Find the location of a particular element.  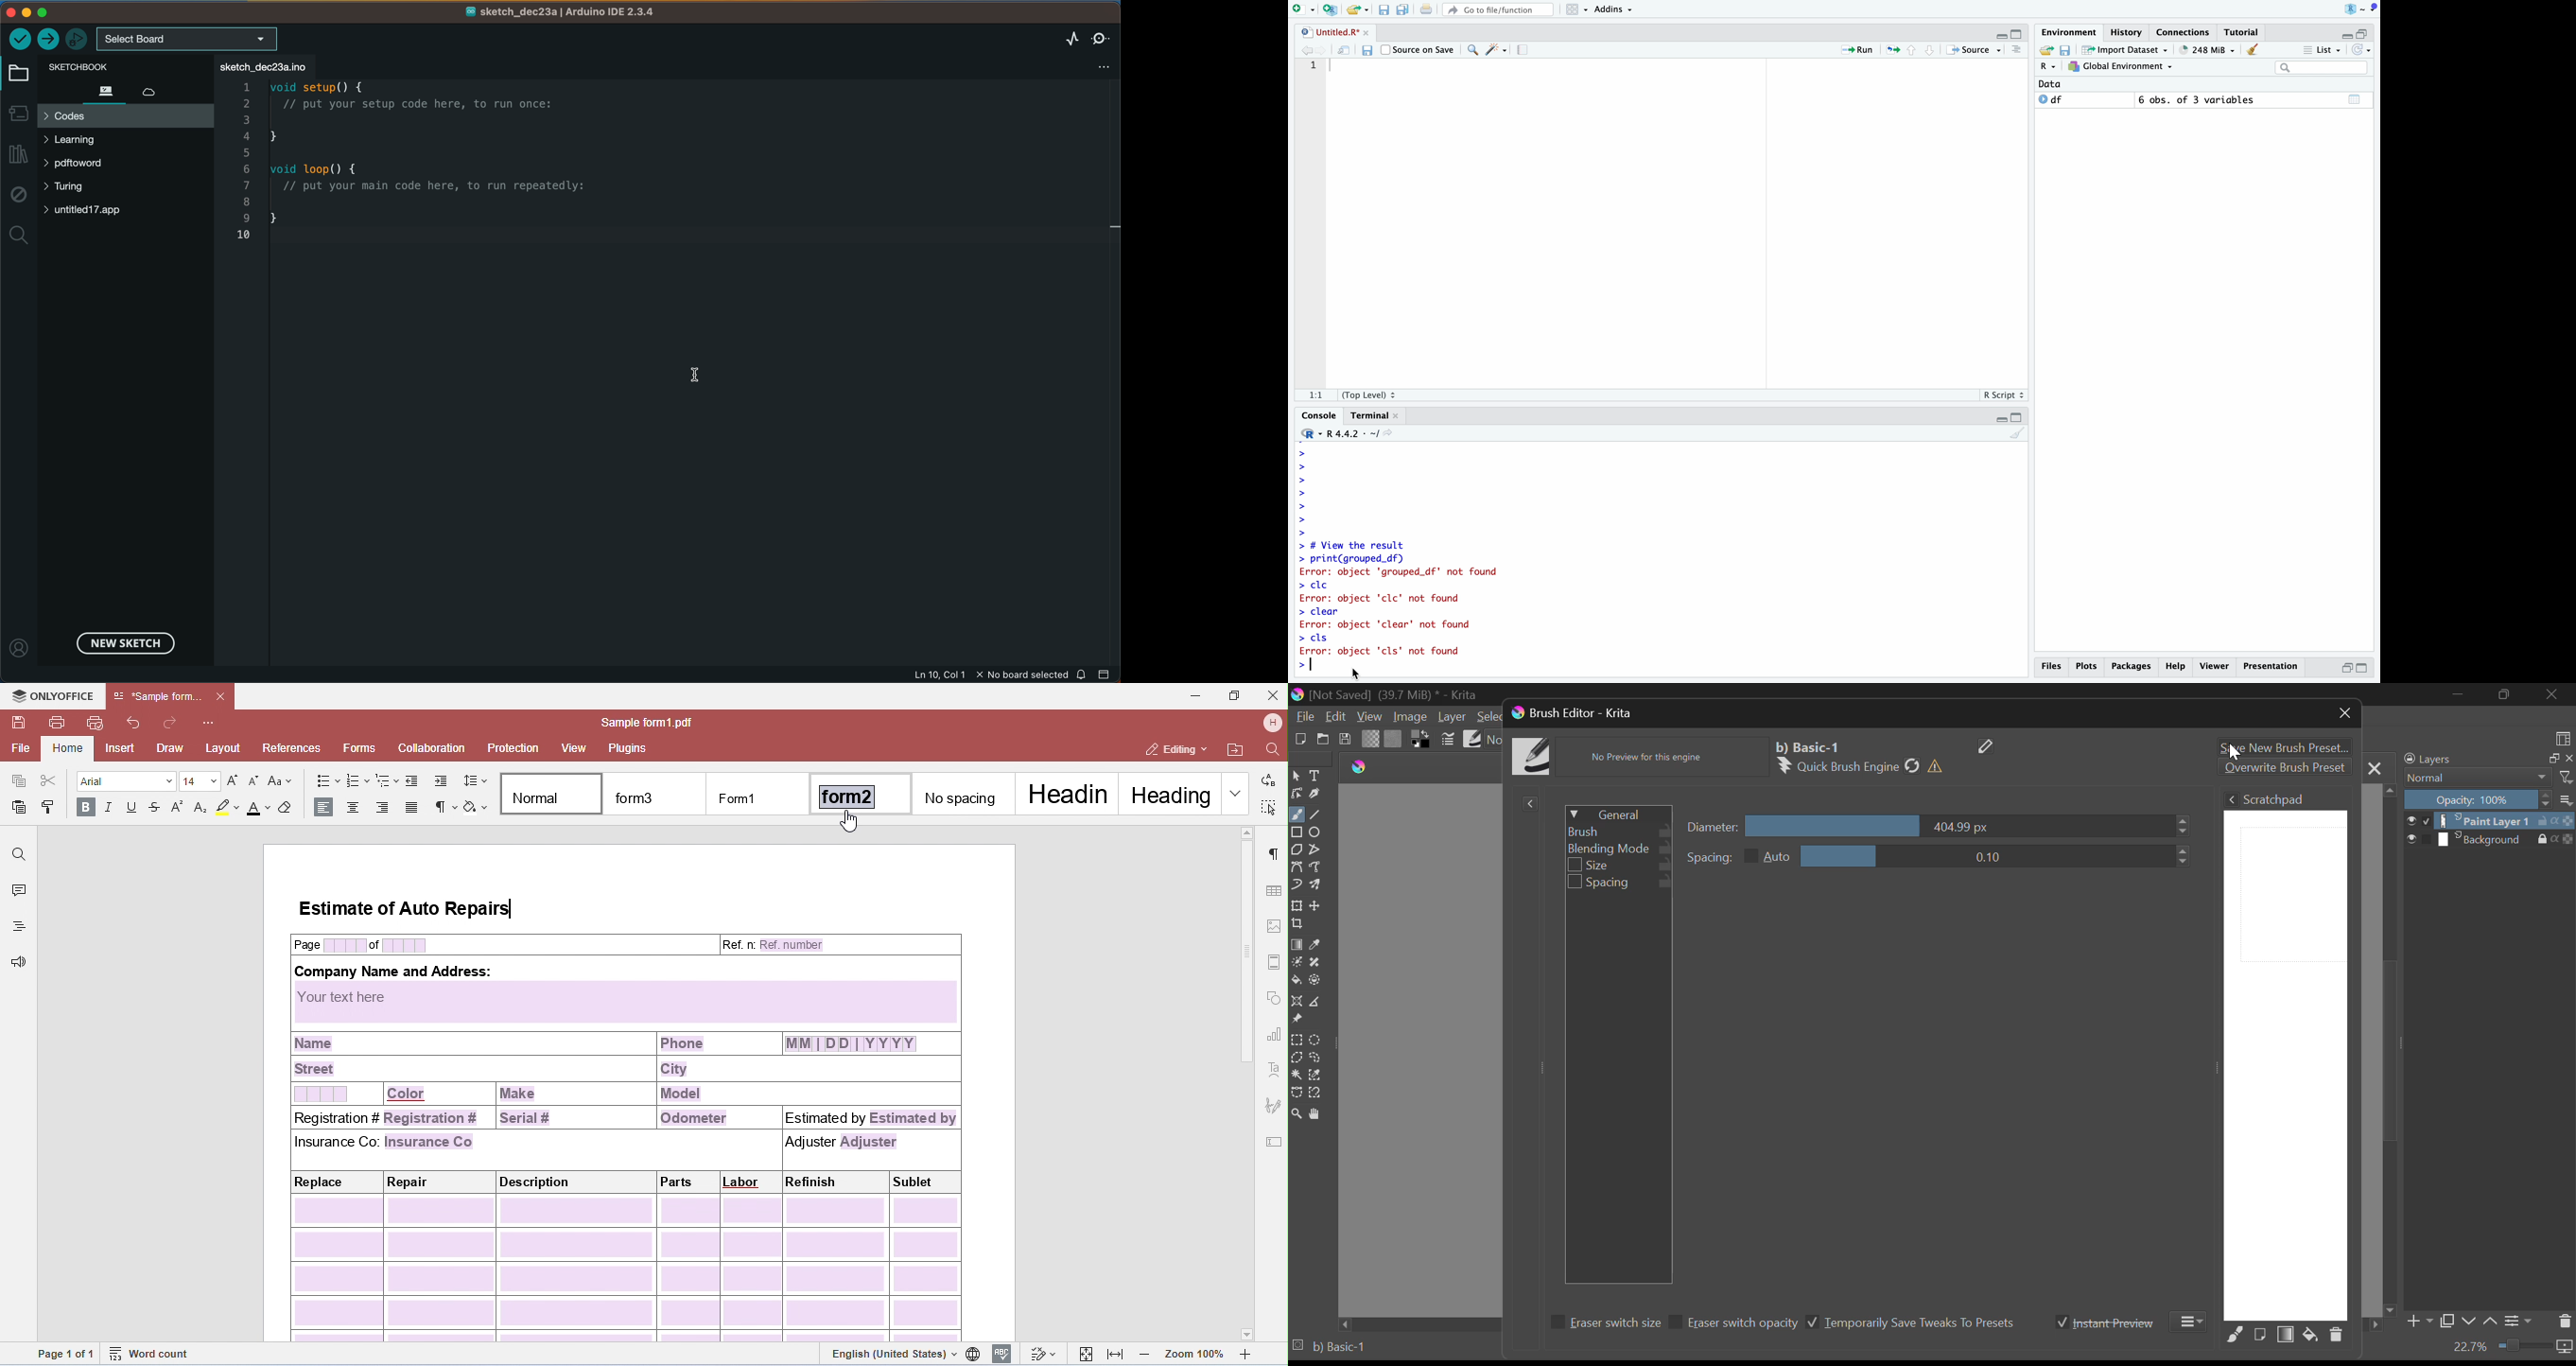

Gradient is located at coordinates (1371, 739).